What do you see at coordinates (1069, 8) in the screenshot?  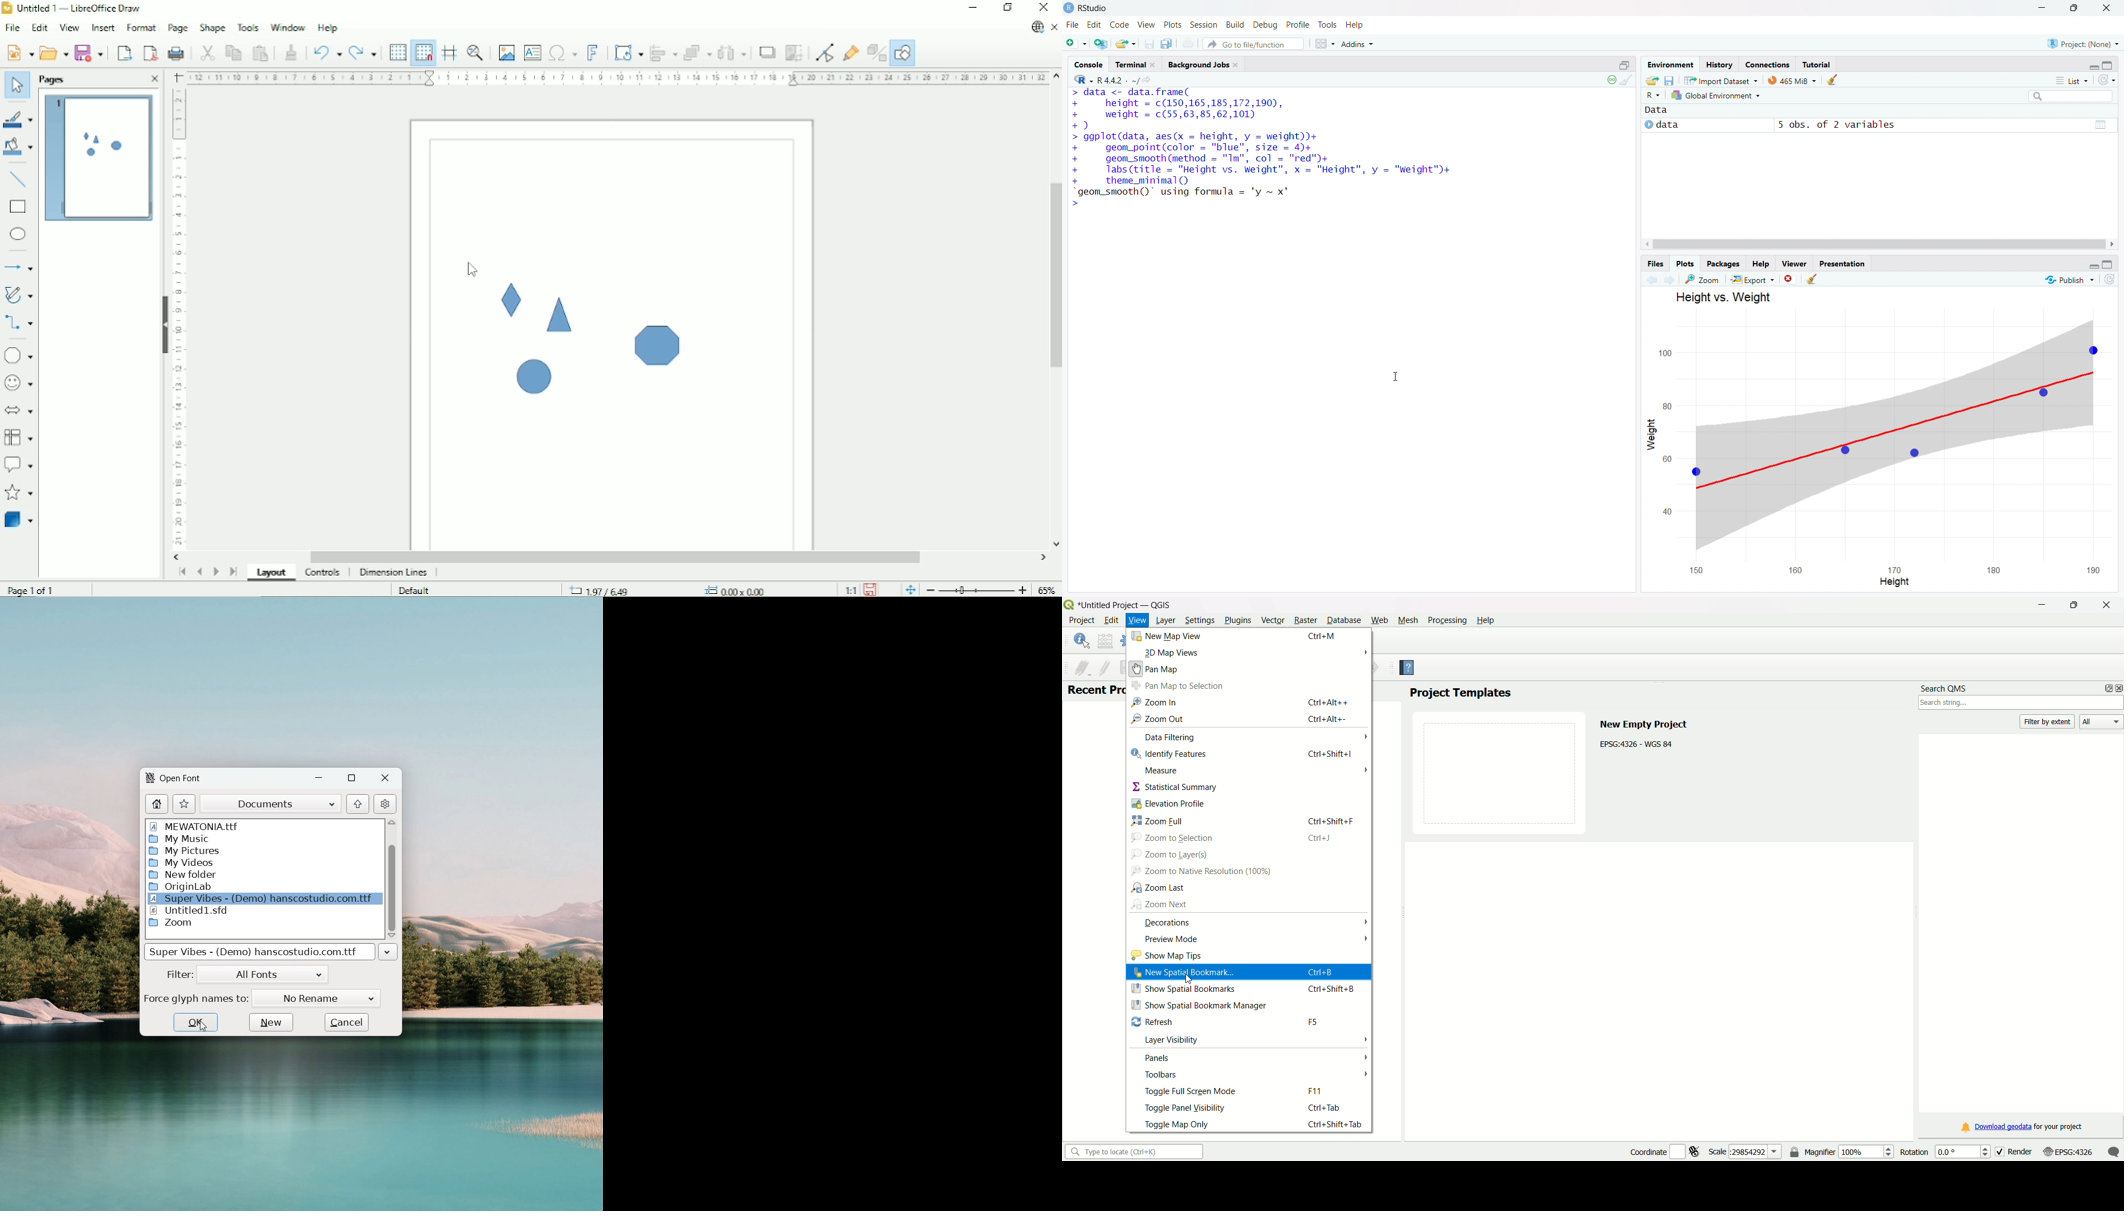 I see `rstudio logo` at bounding box center [1069, 8].